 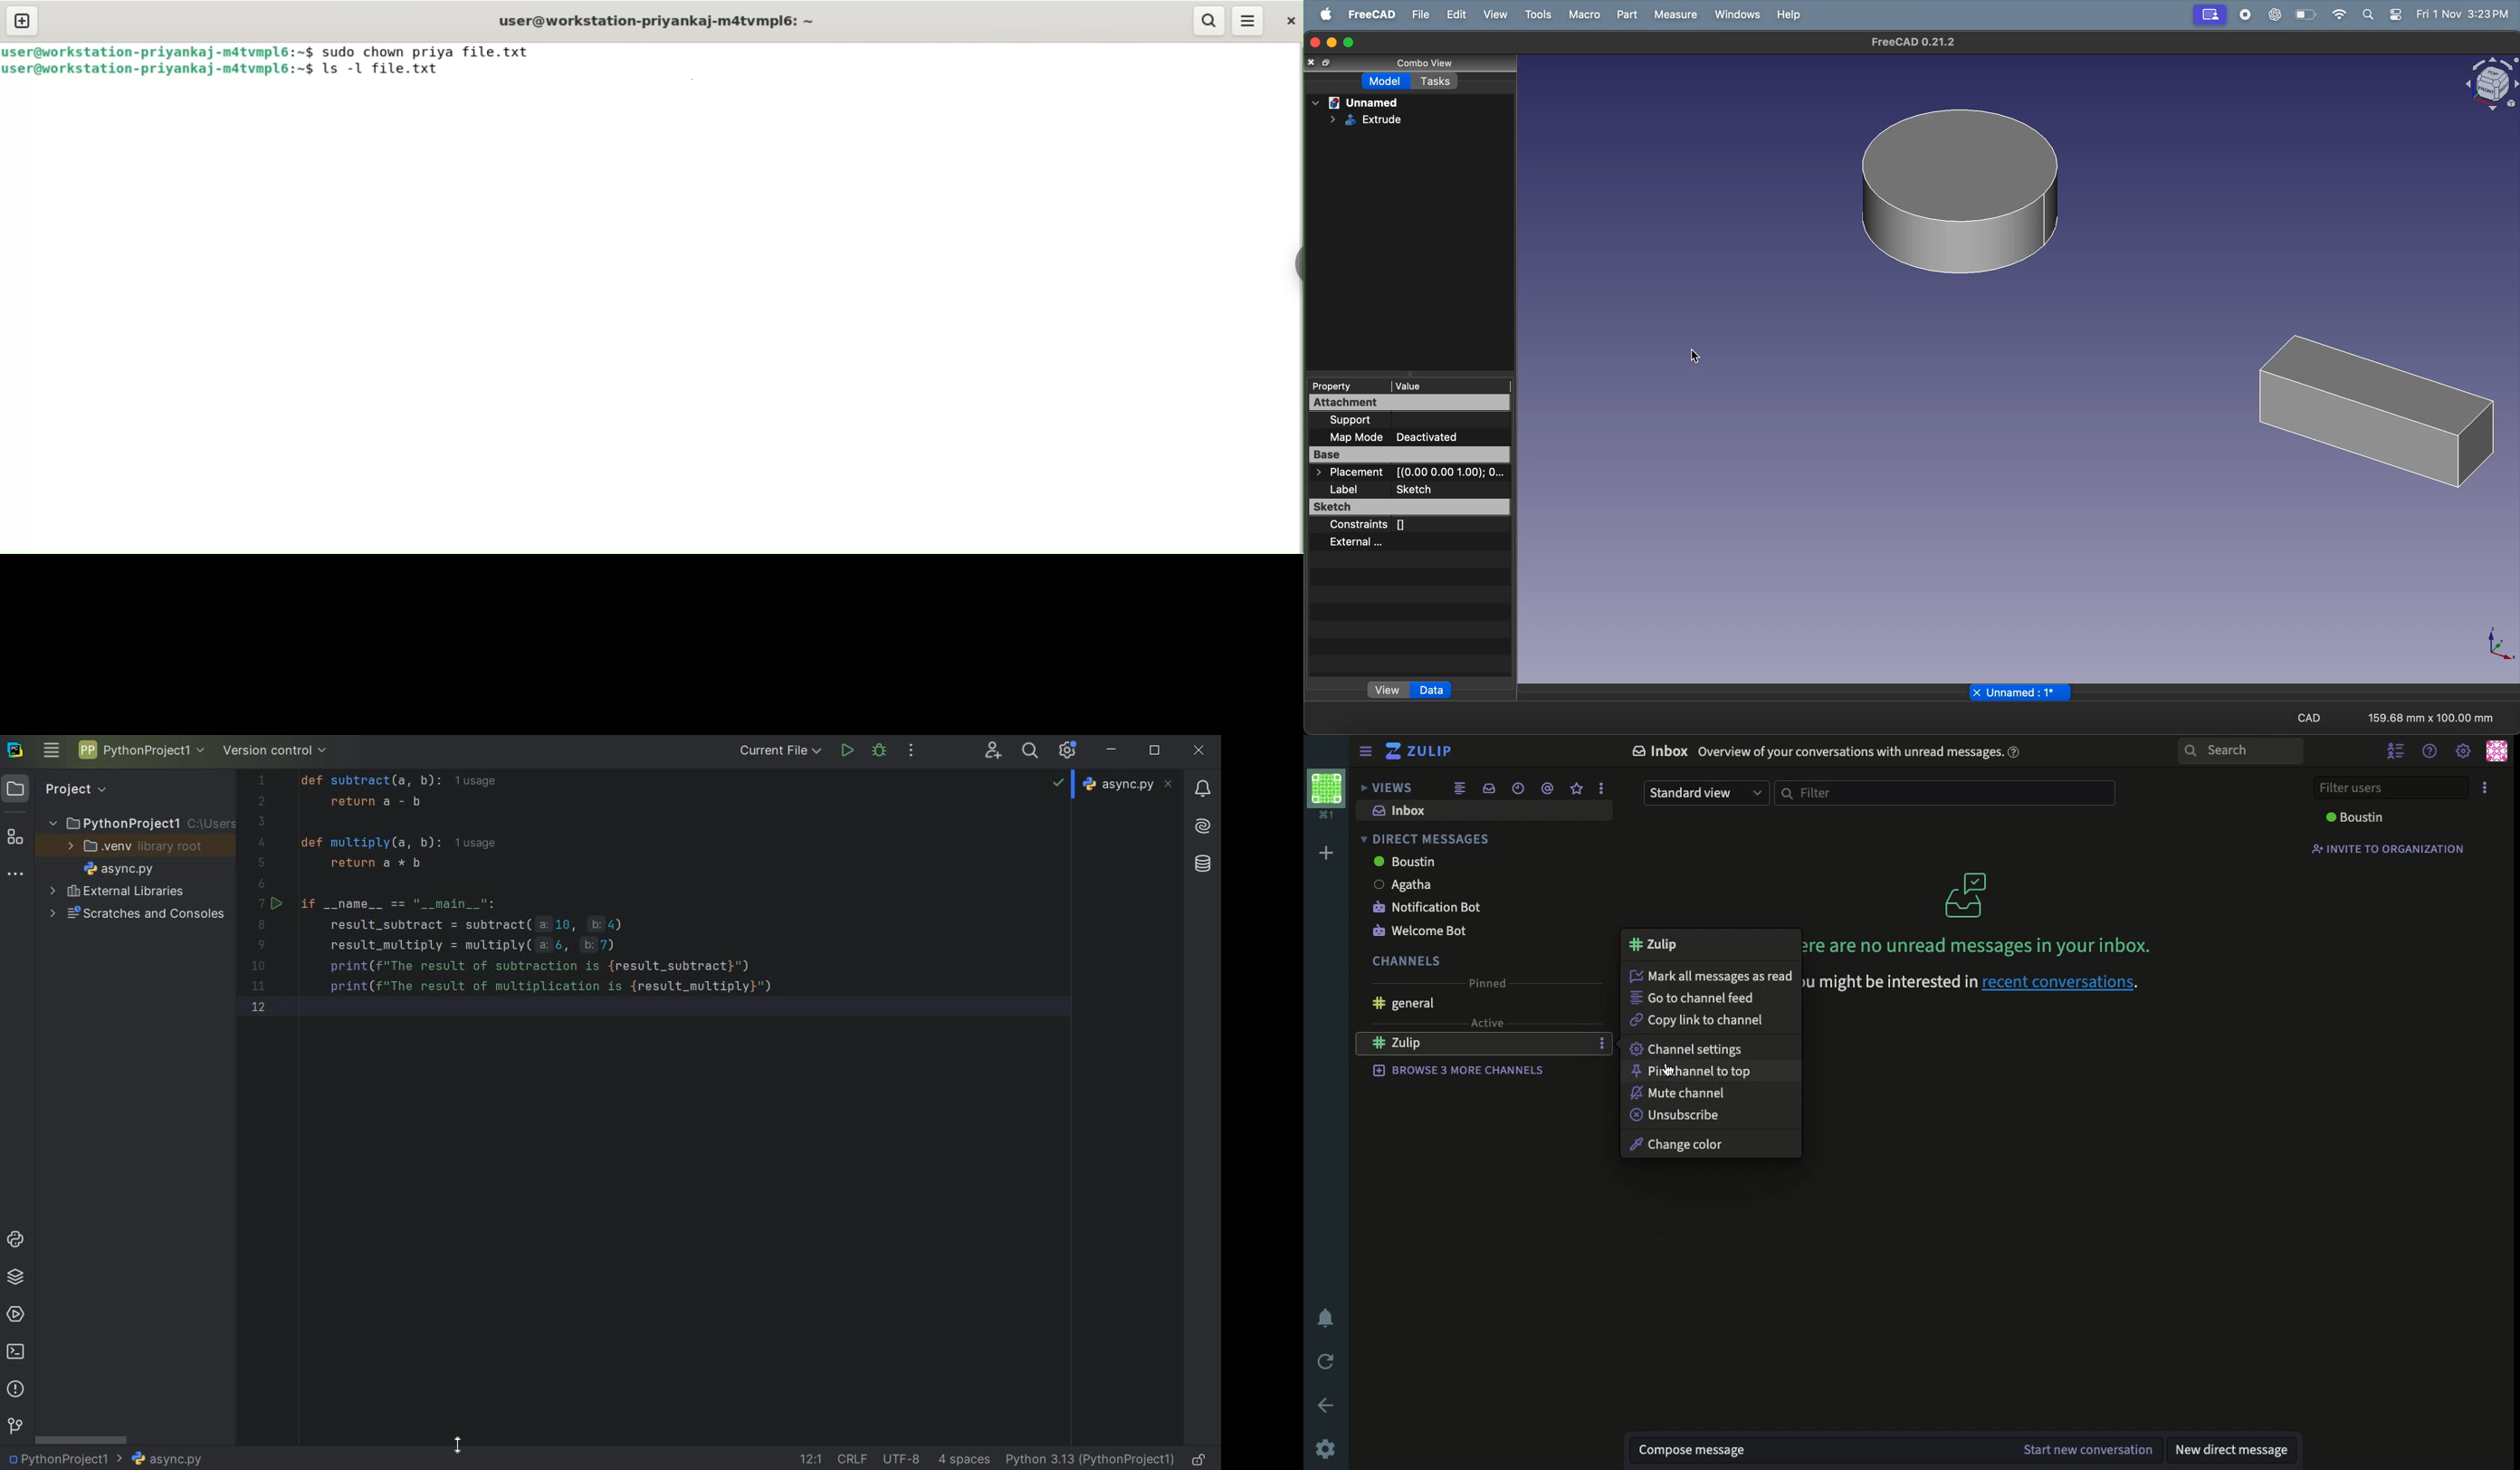 I want to click on File, so click(x=1419, y=14).